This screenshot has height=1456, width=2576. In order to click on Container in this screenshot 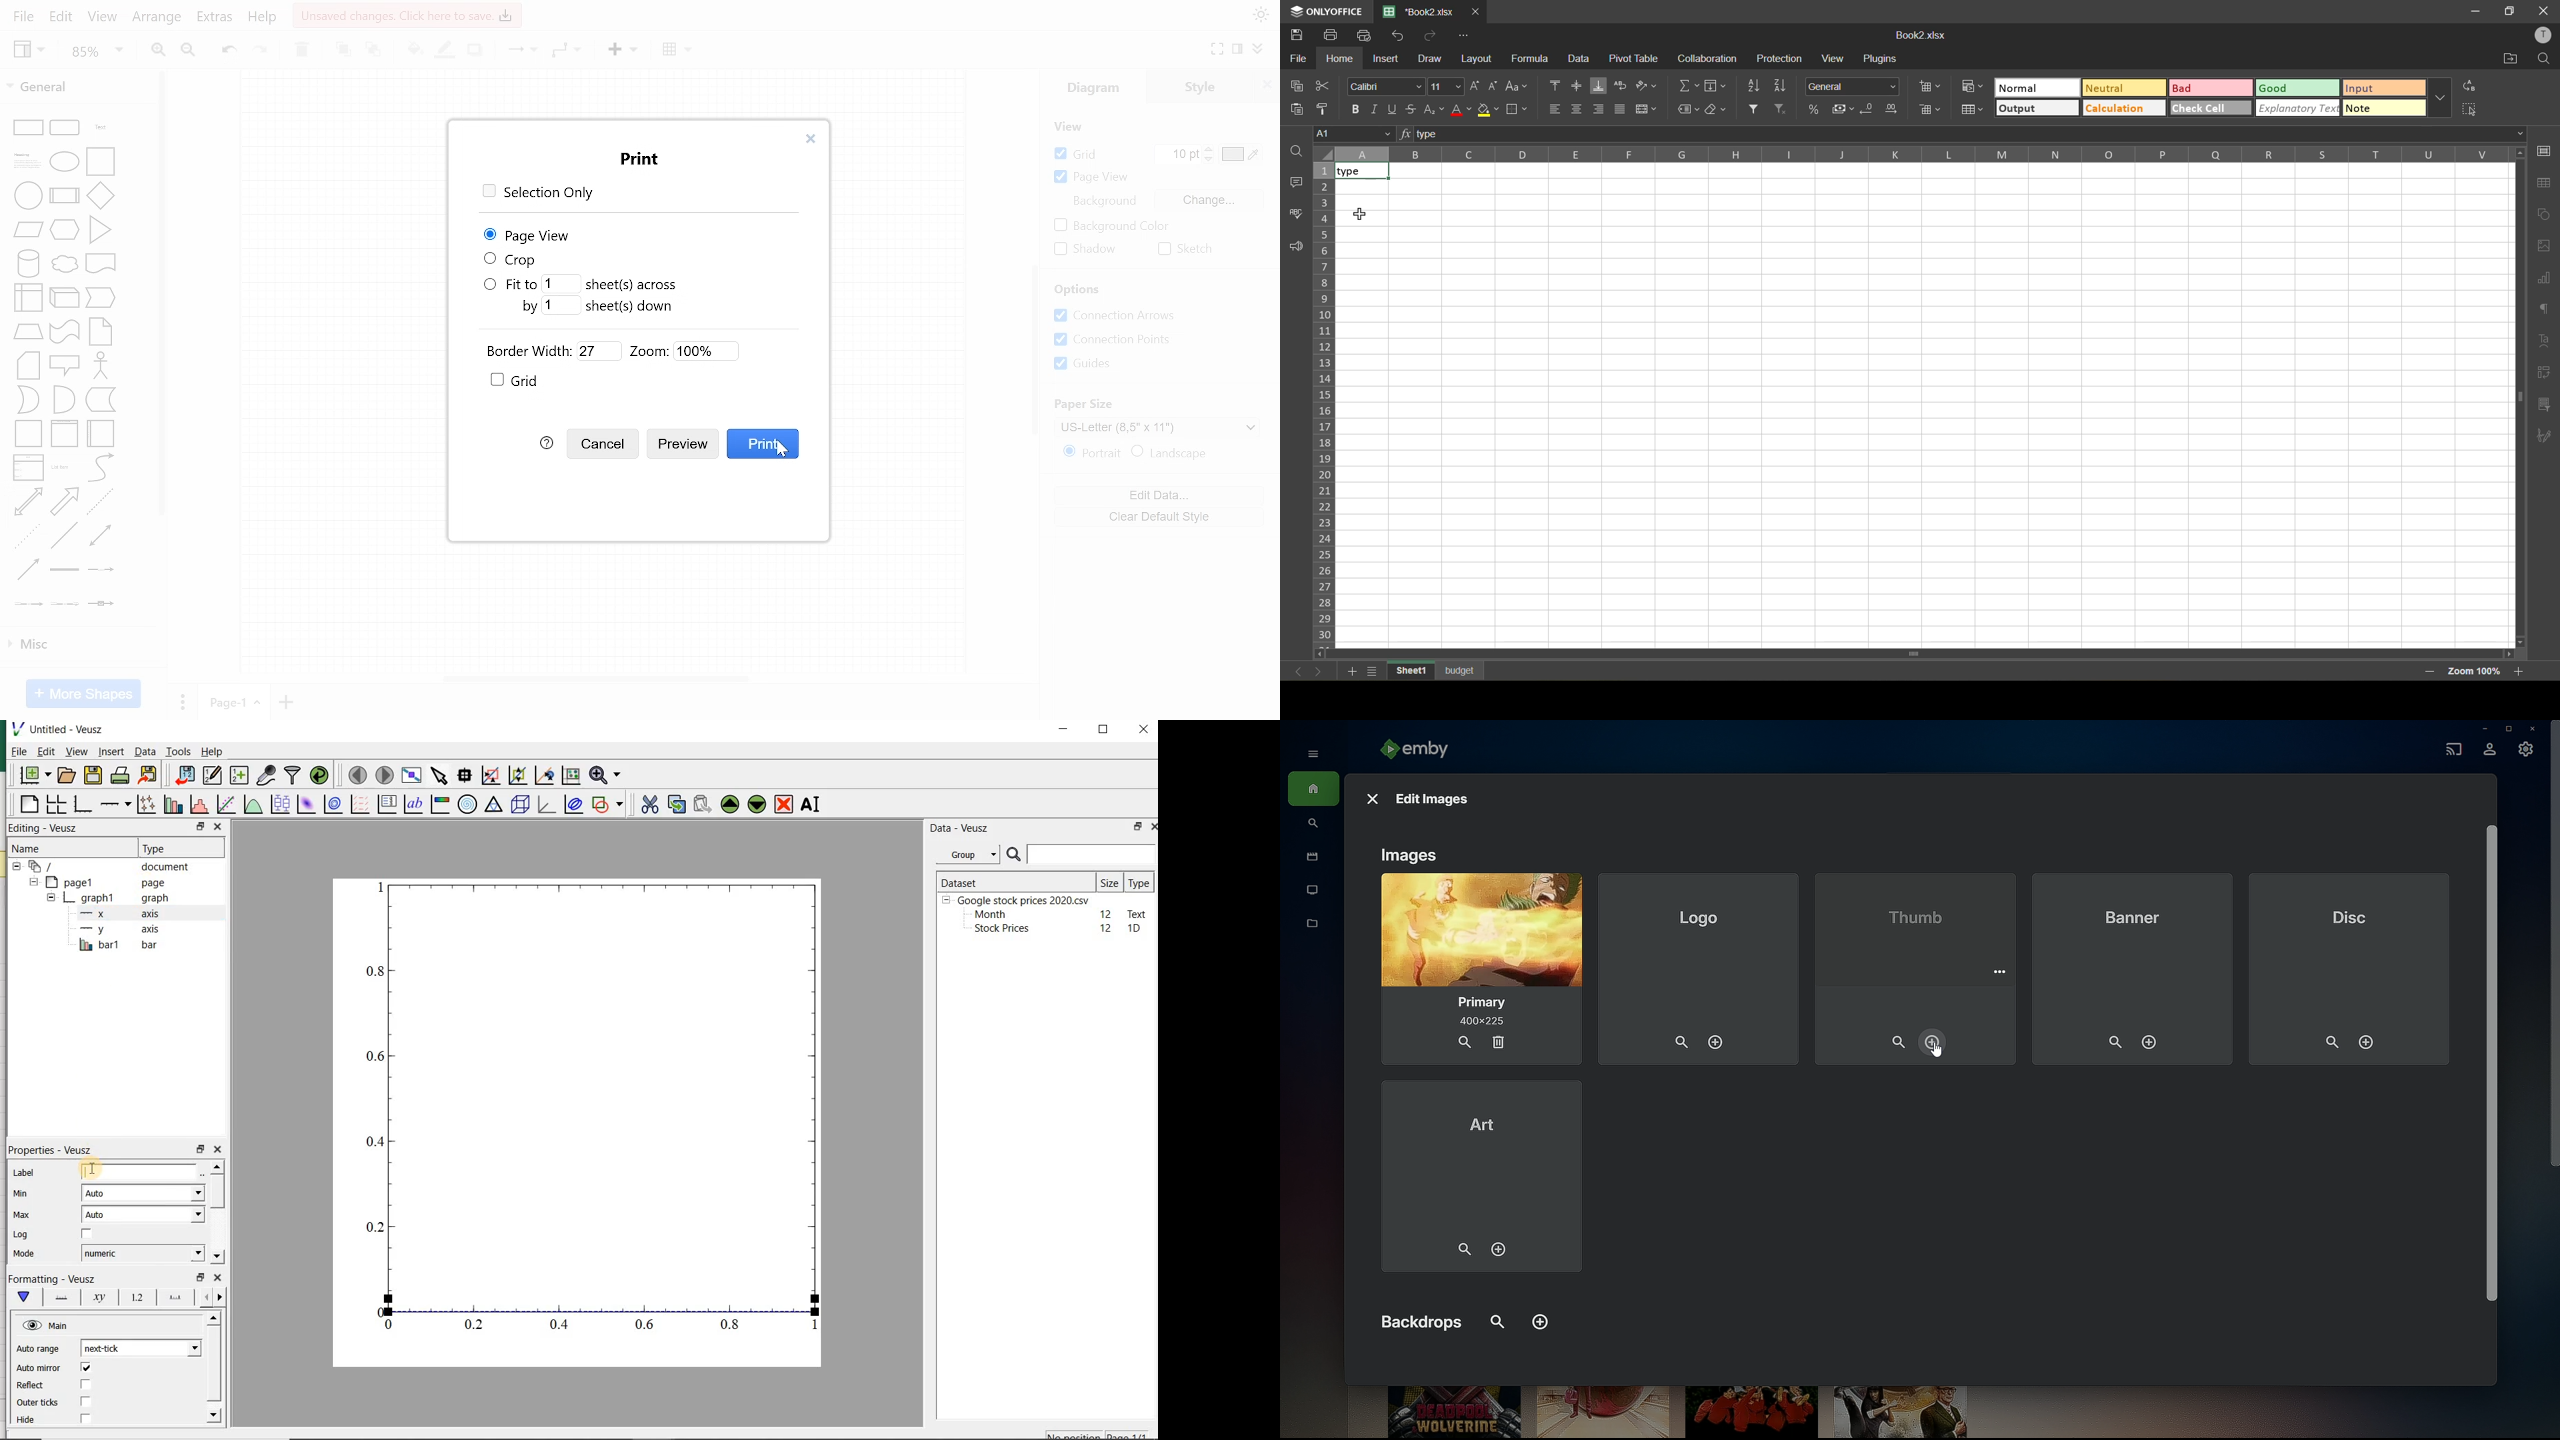, I will do `click(28, 434)`.